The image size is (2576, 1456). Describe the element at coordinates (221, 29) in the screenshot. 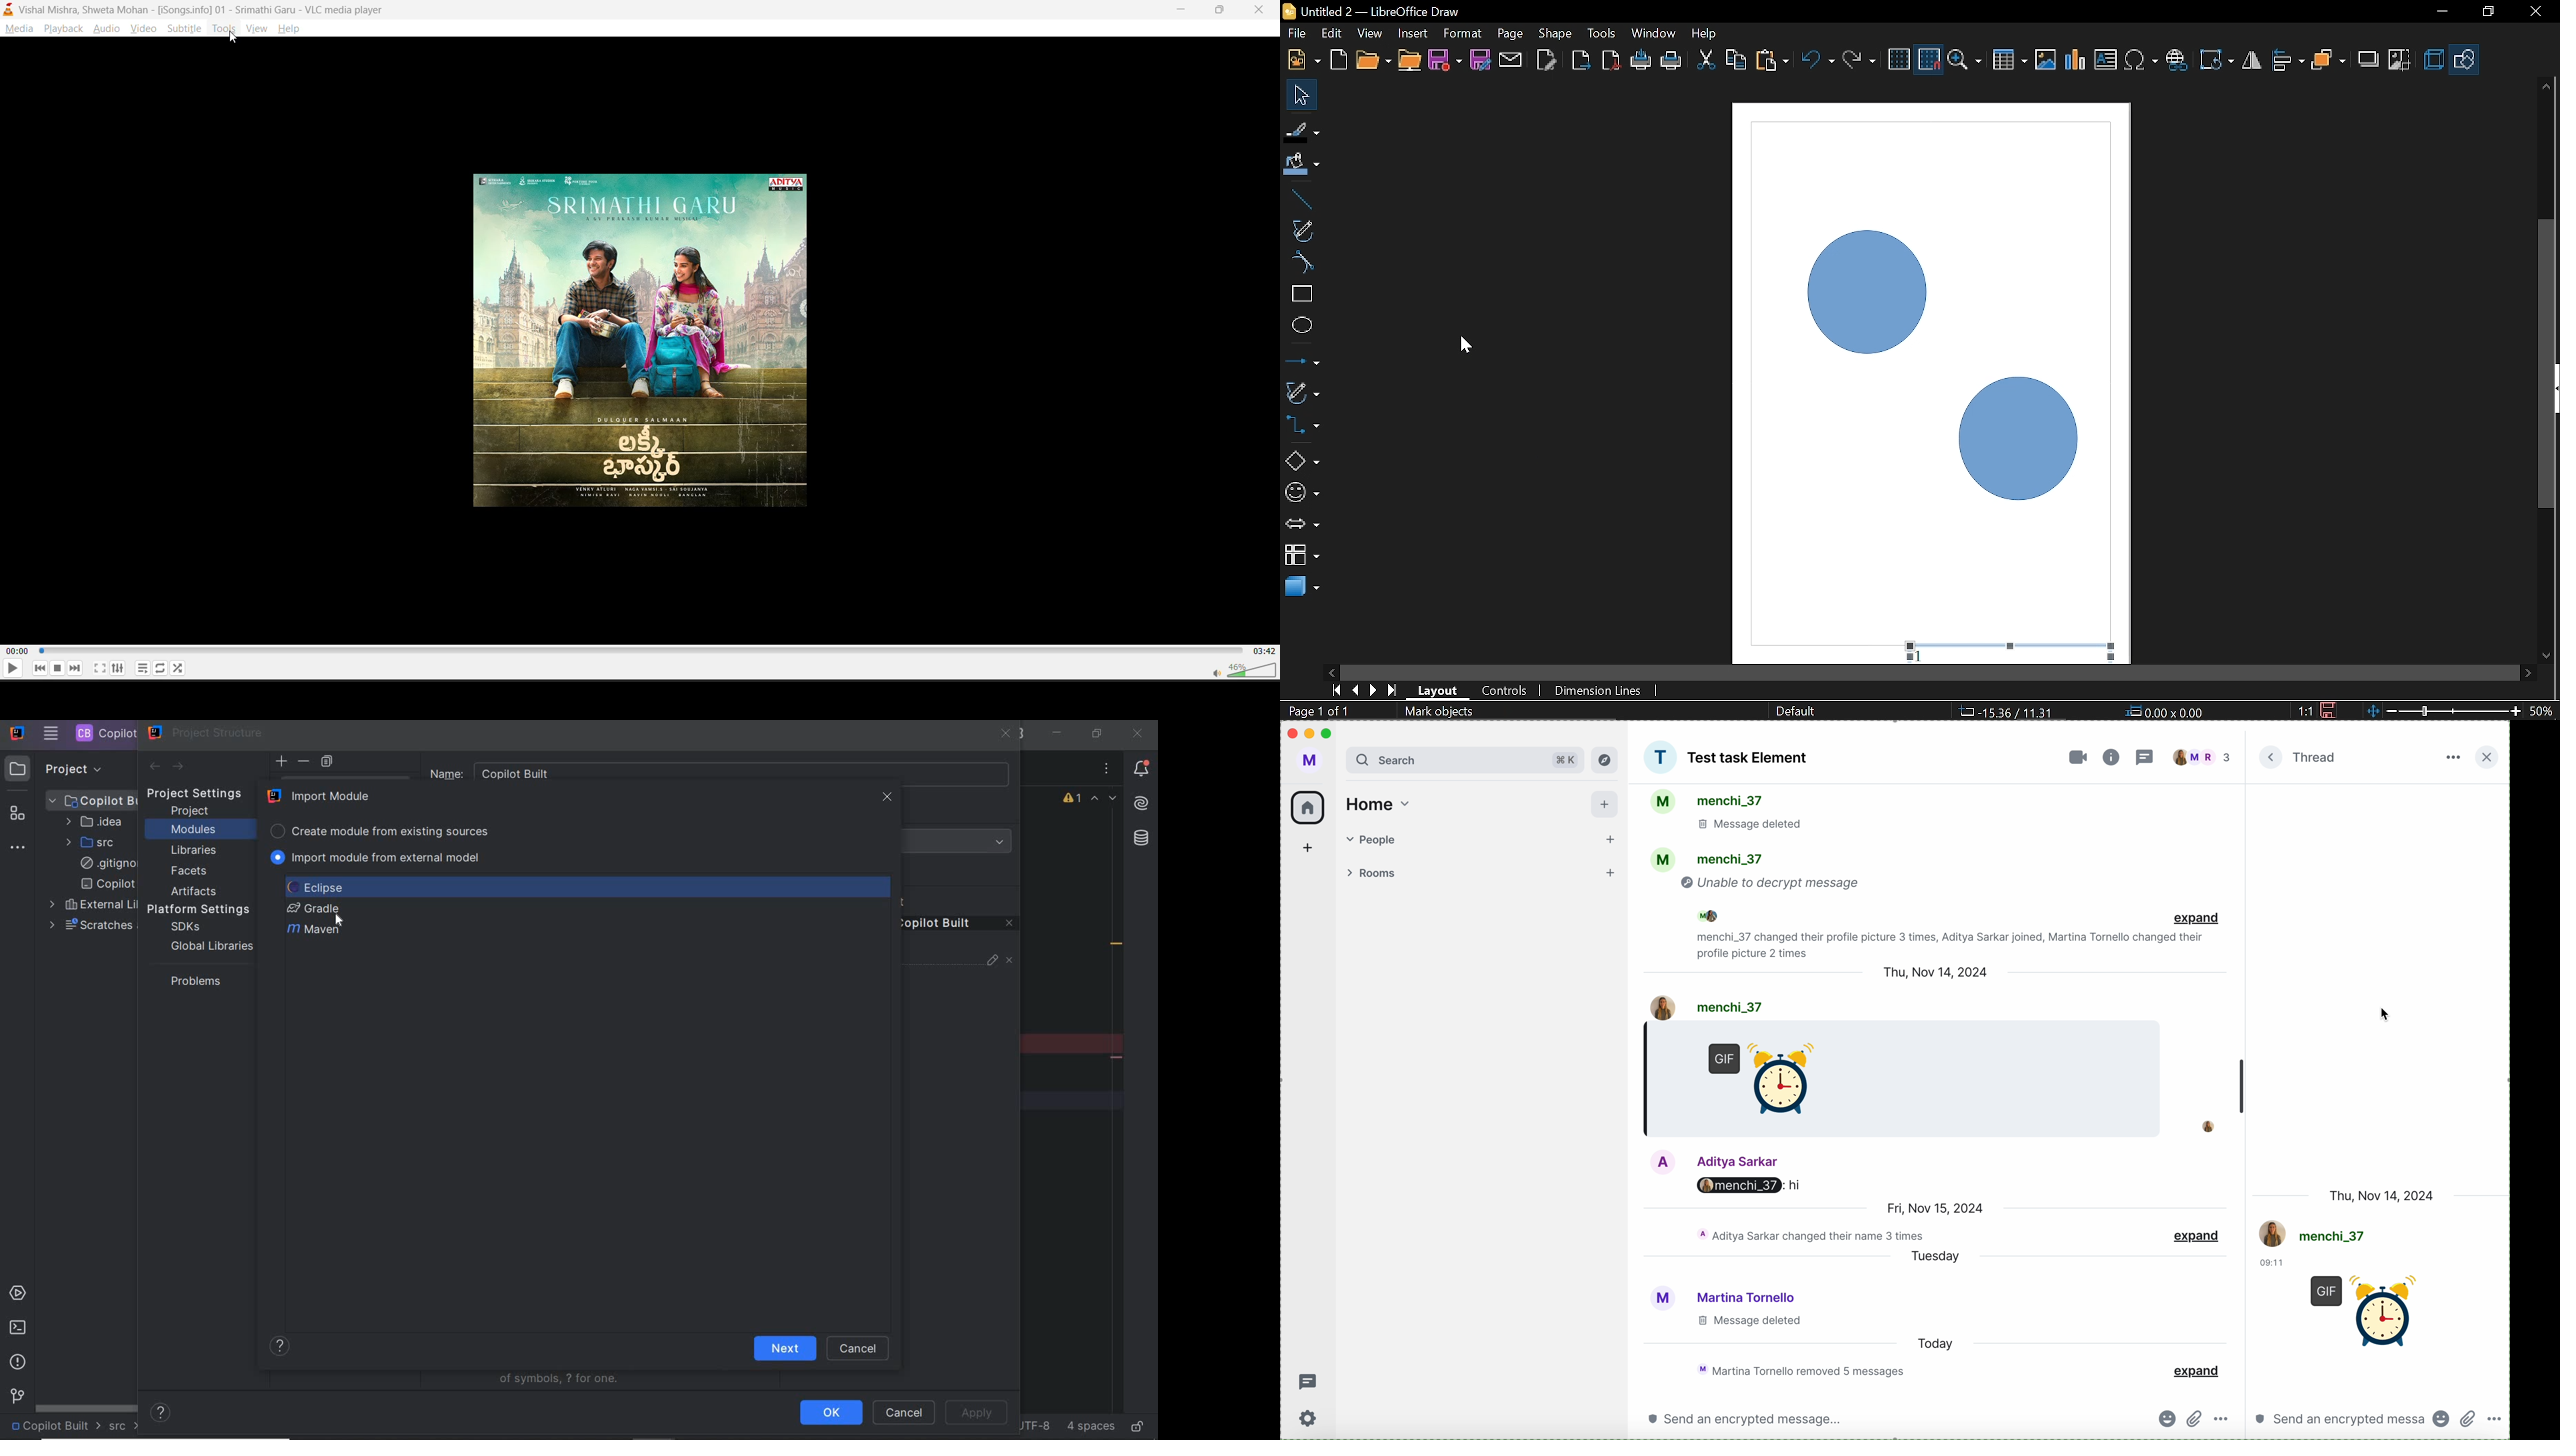

I see `tools` at that location.